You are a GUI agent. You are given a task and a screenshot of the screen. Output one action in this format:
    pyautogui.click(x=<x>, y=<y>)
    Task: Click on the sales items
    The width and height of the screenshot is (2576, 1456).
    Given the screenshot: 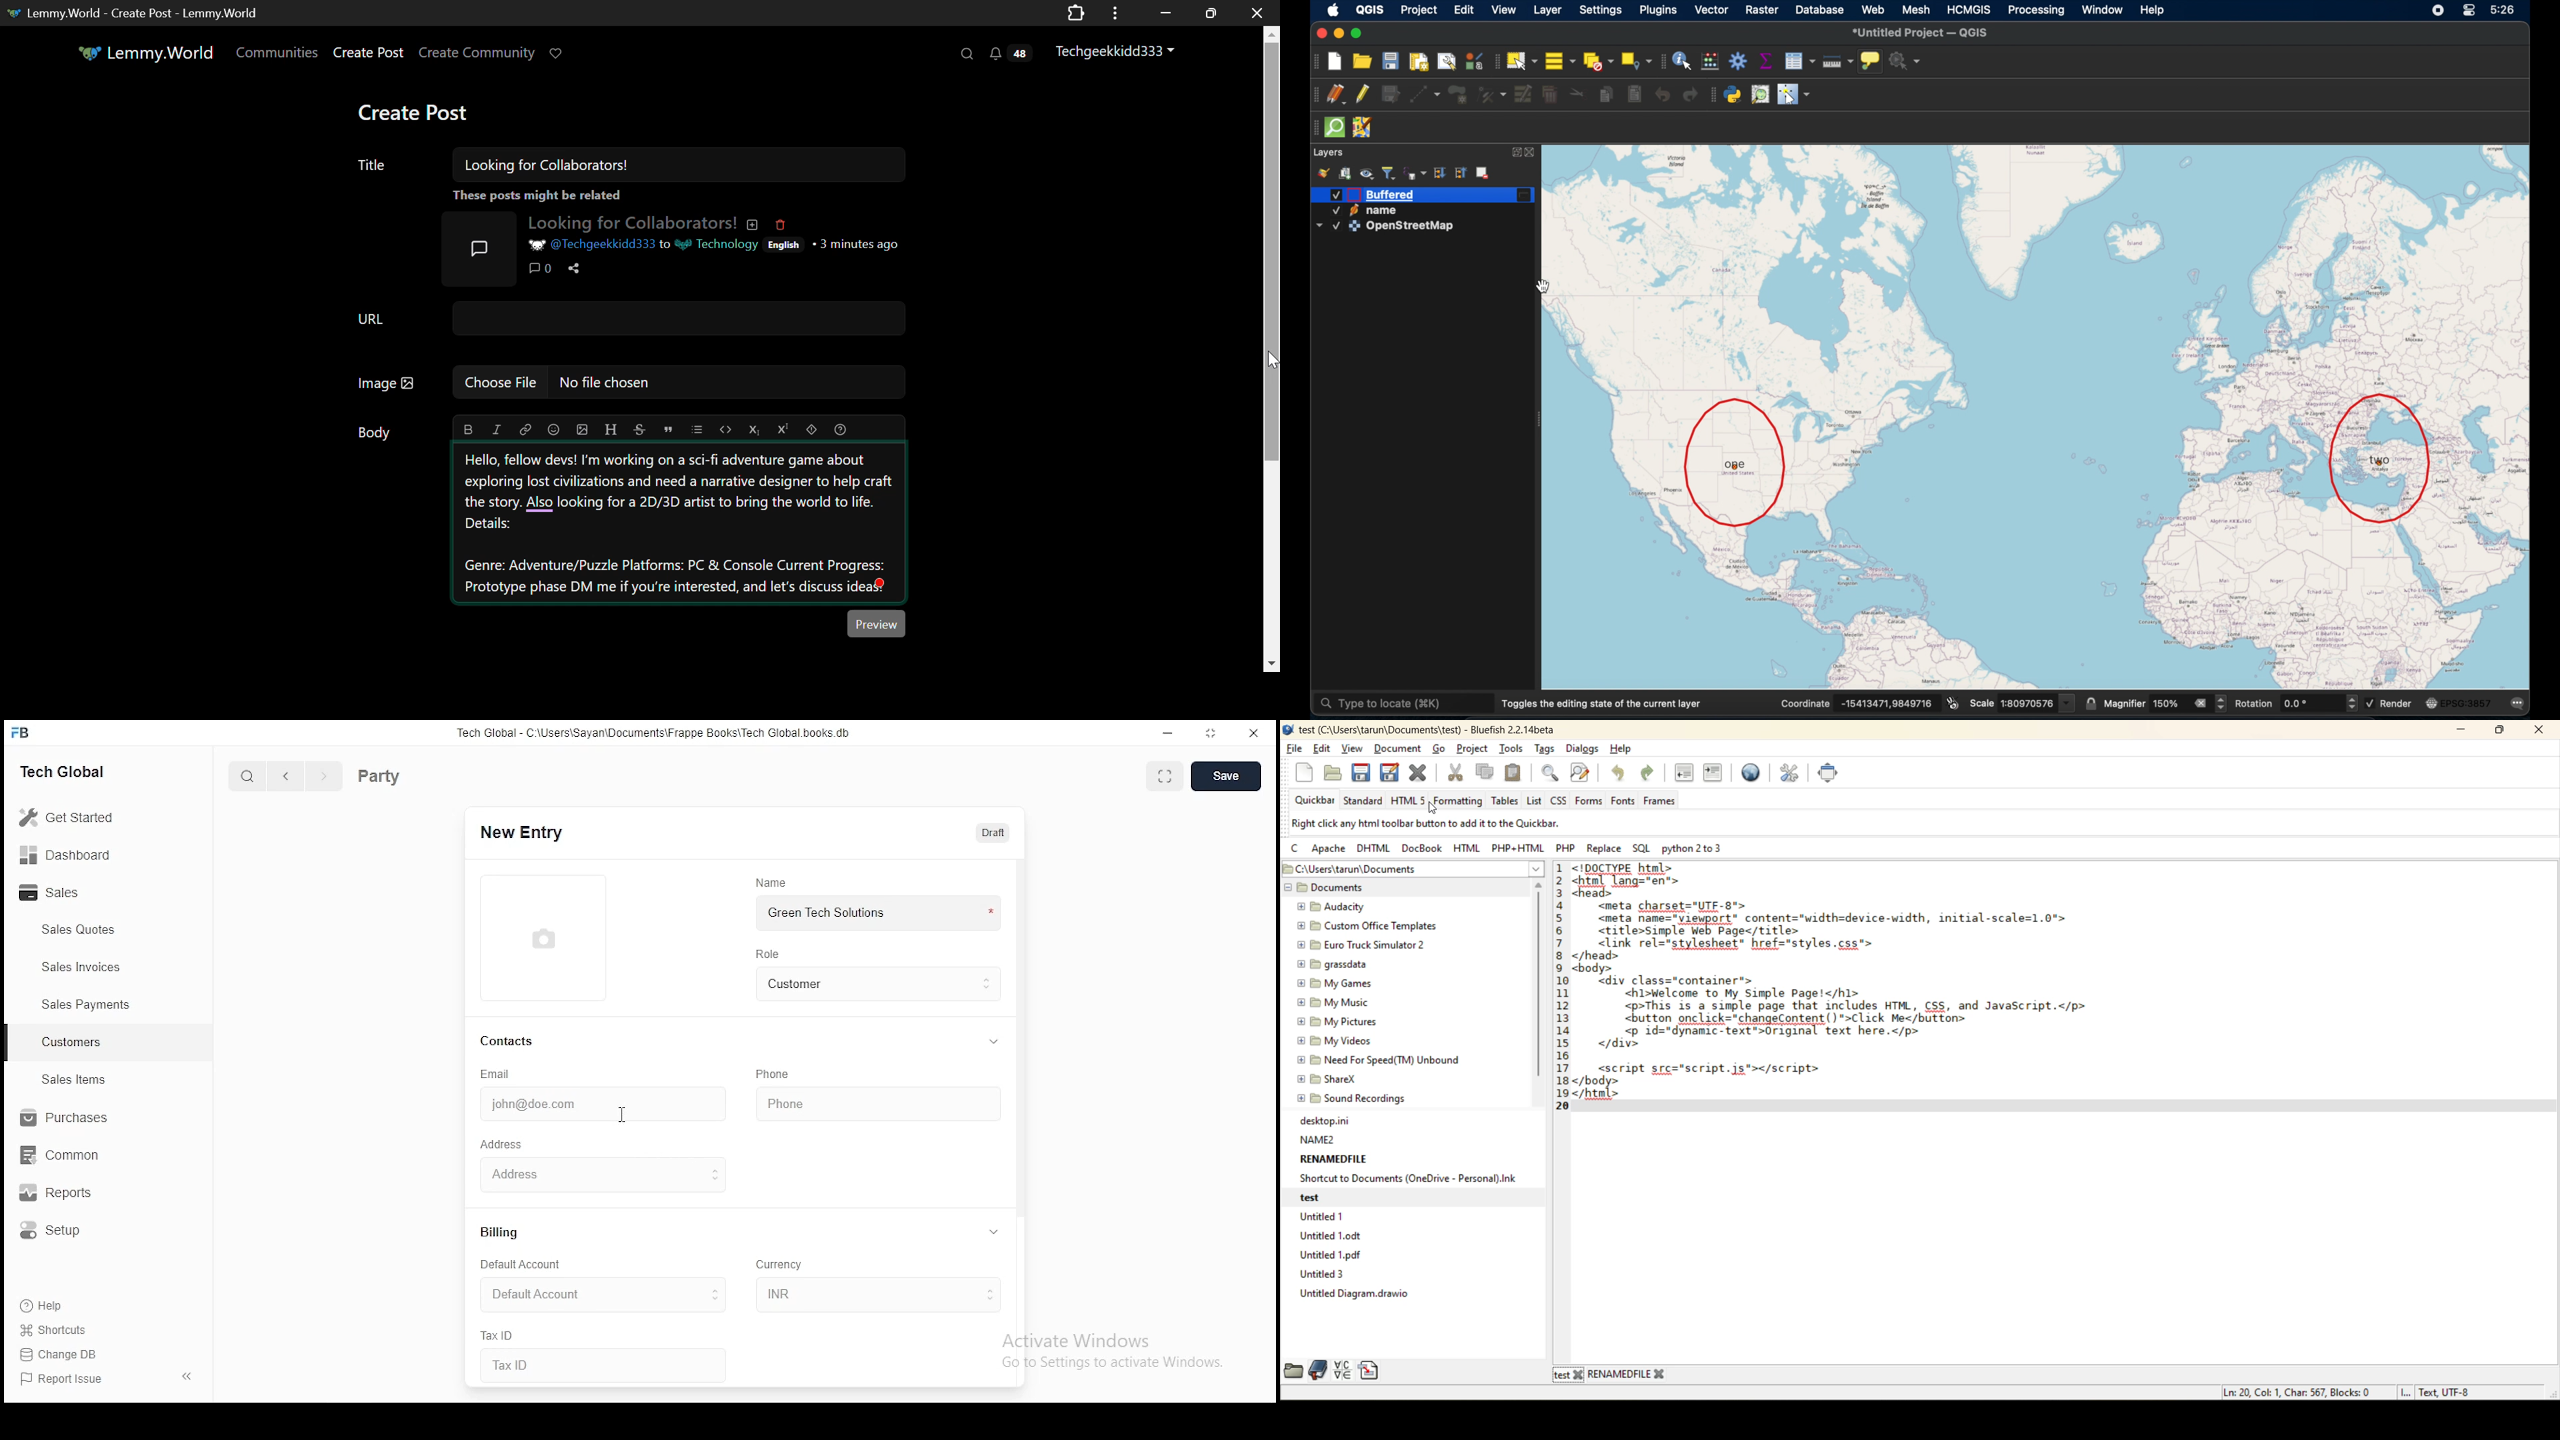 What is the action you would take?
    pyautogui.click(x=72, y=1080)
    